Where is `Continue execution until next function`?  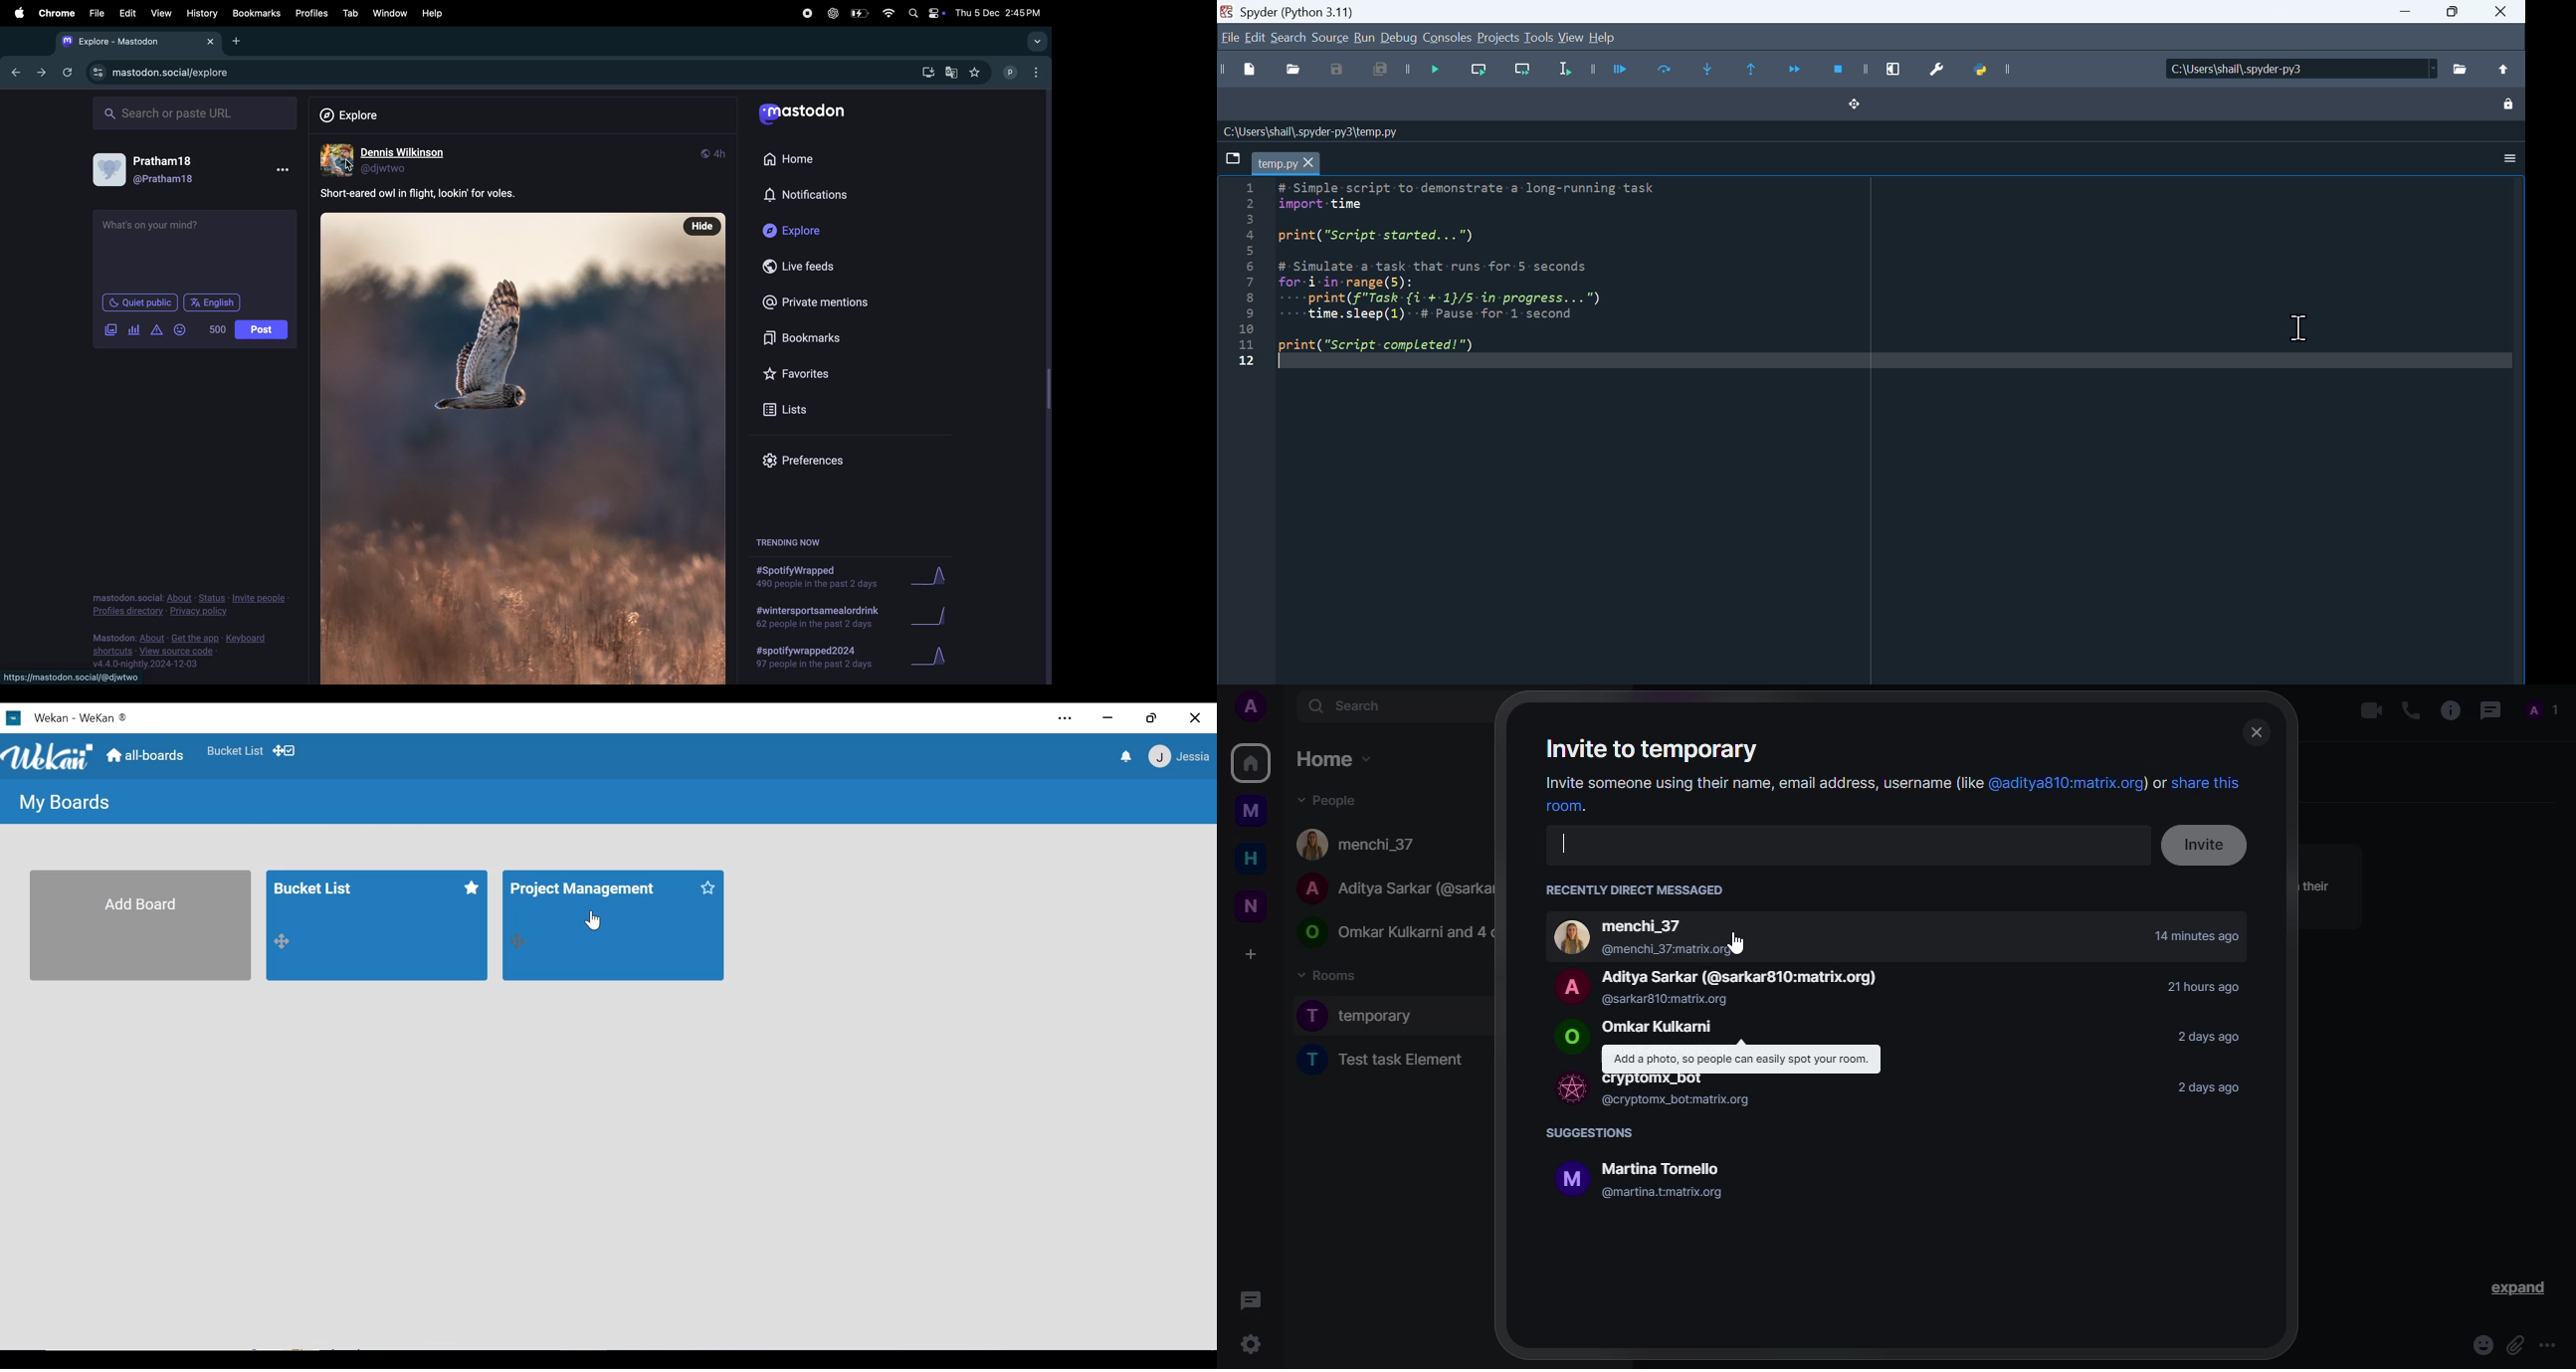
Continue execution until next function is located at coordinates (1798, 71).